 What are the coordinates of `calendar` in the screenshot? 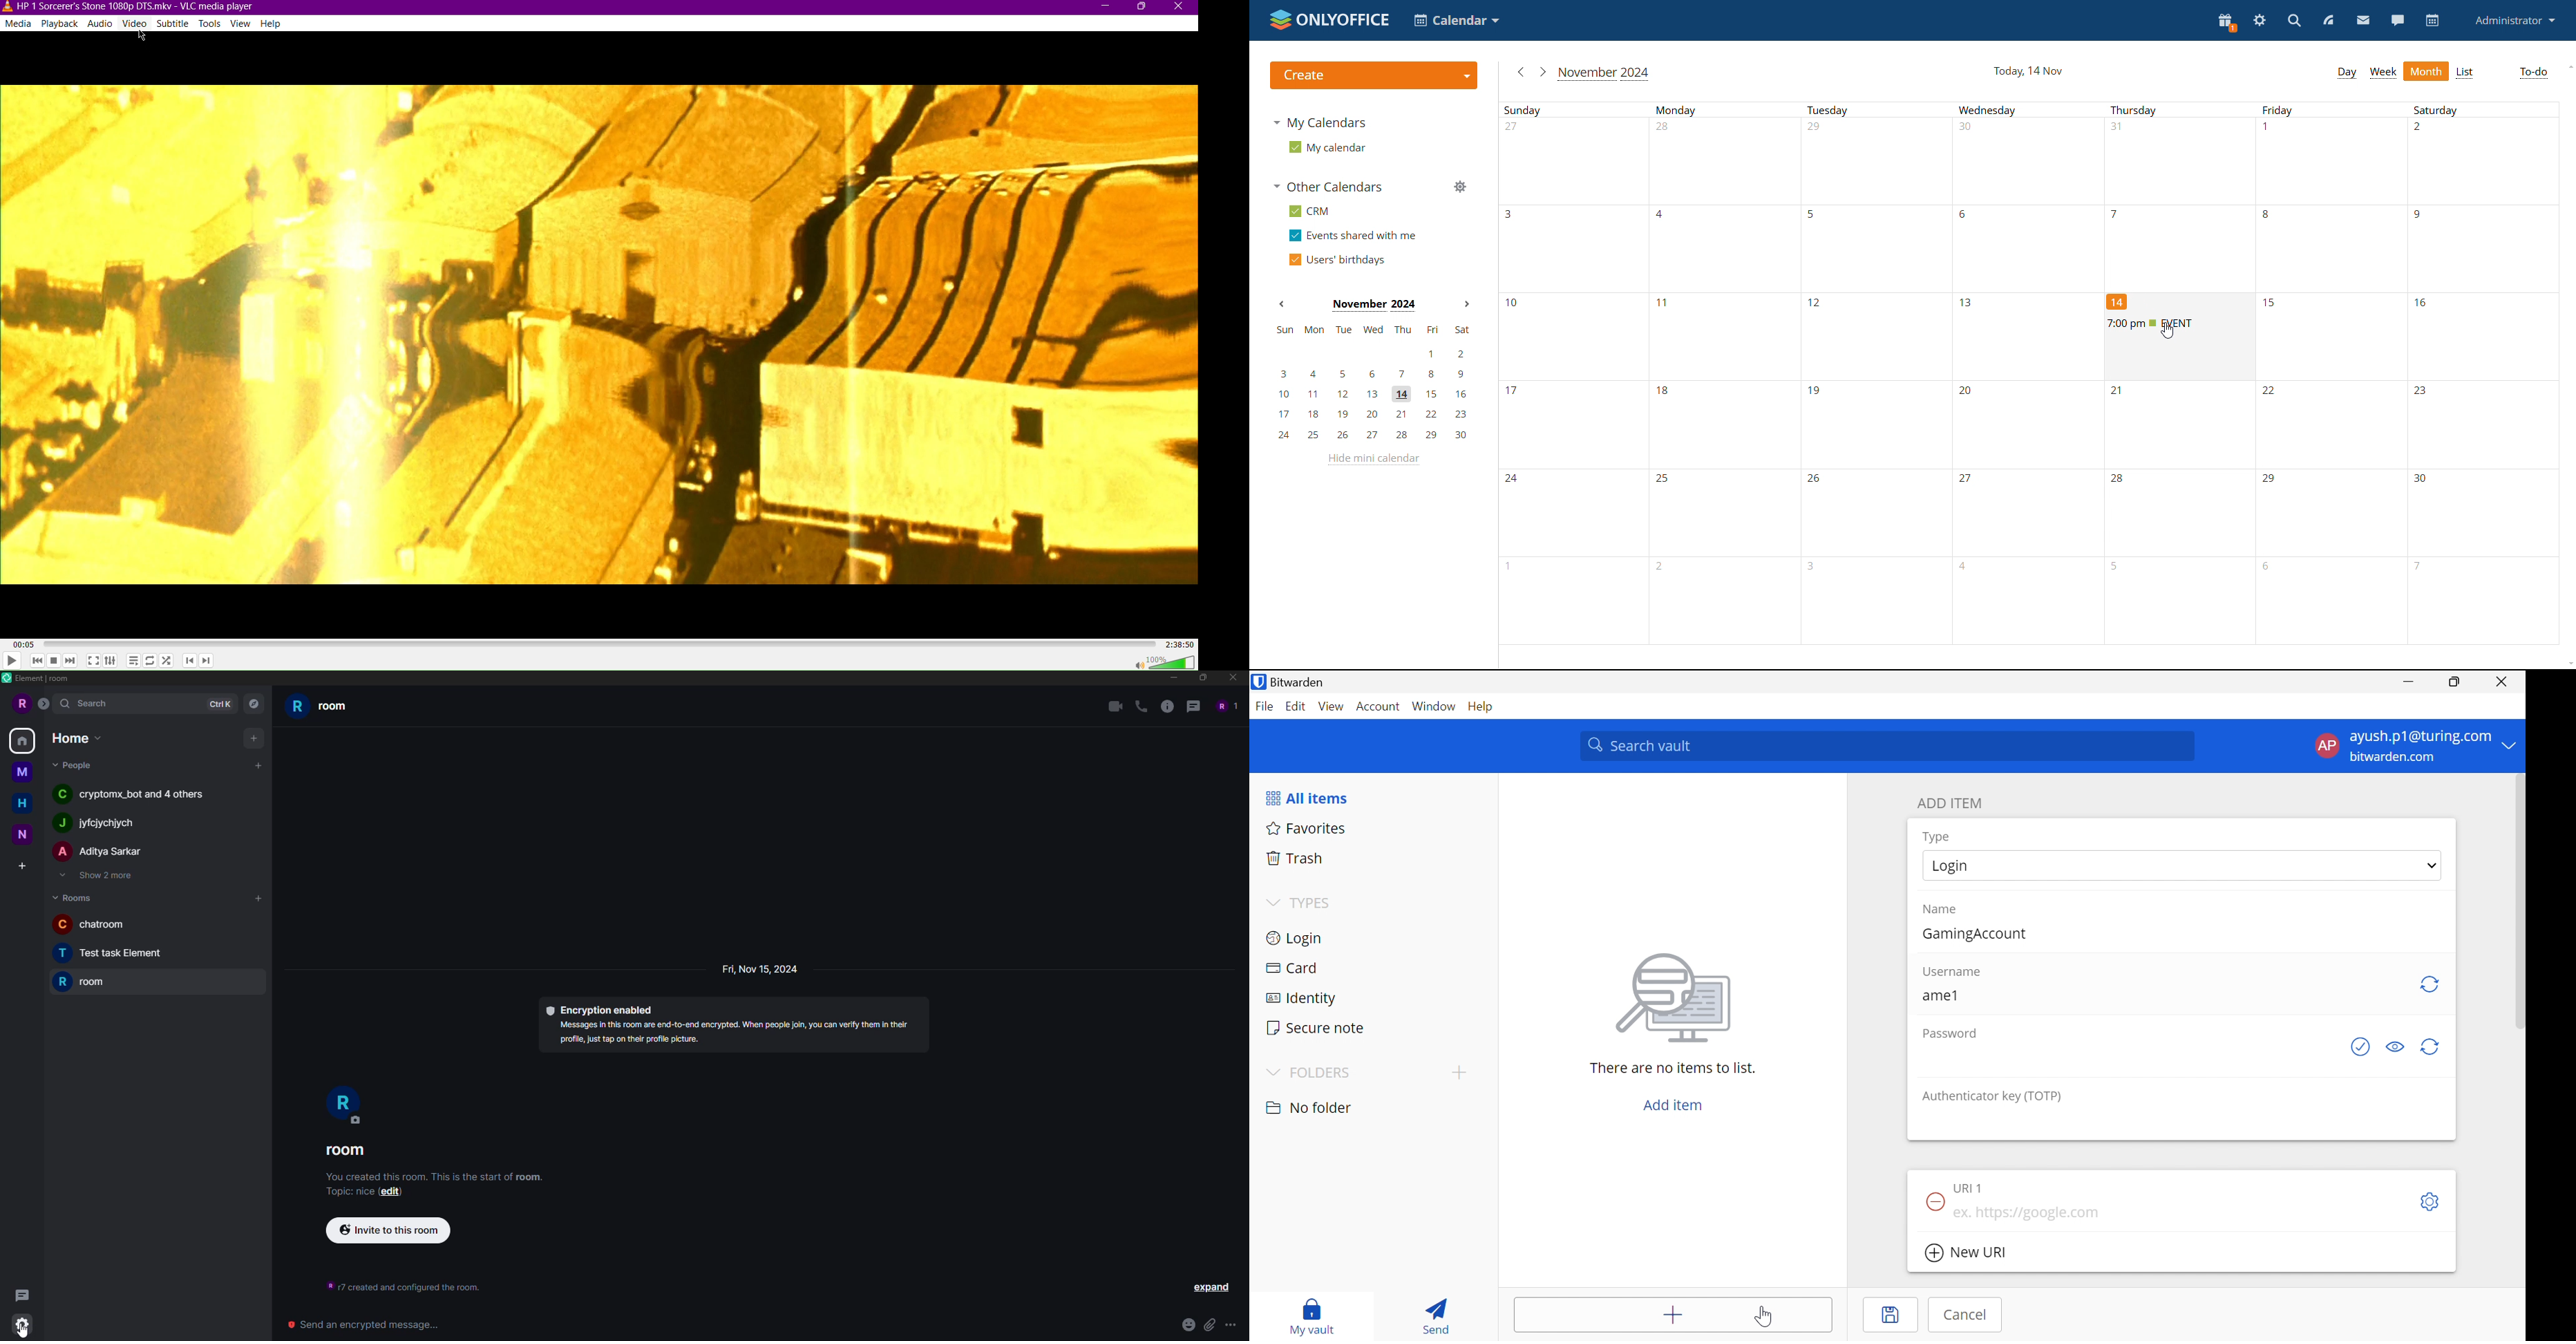 It's located at (2431, 21).